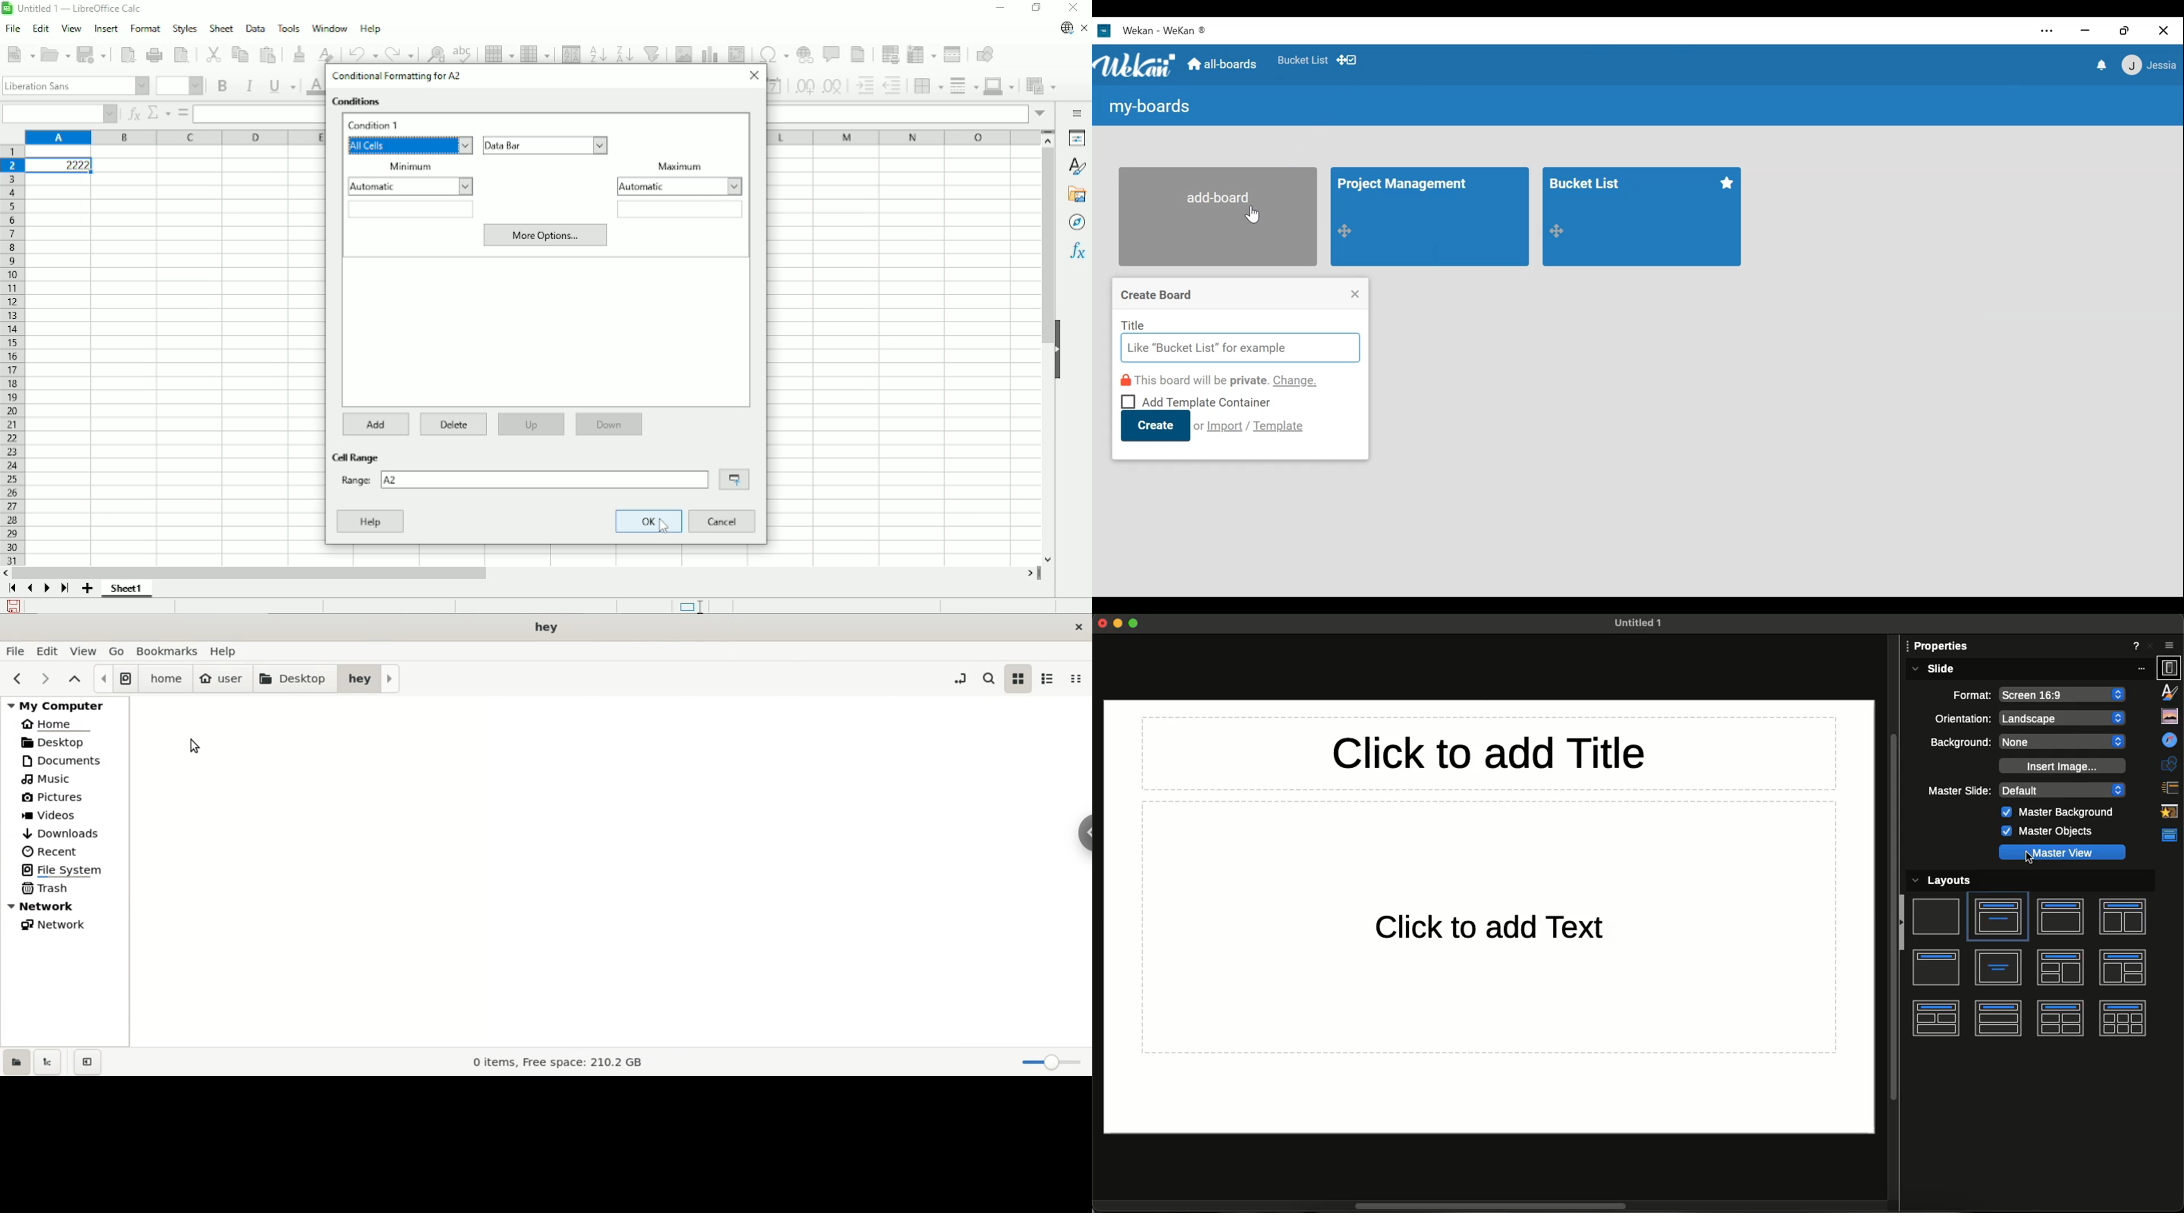 The width and height of the screenshot is (2184, 1232). What do you see at coordinates (1076, 195) in the screenshot?
I see `Gallery` at bounding box center [1076, 195].